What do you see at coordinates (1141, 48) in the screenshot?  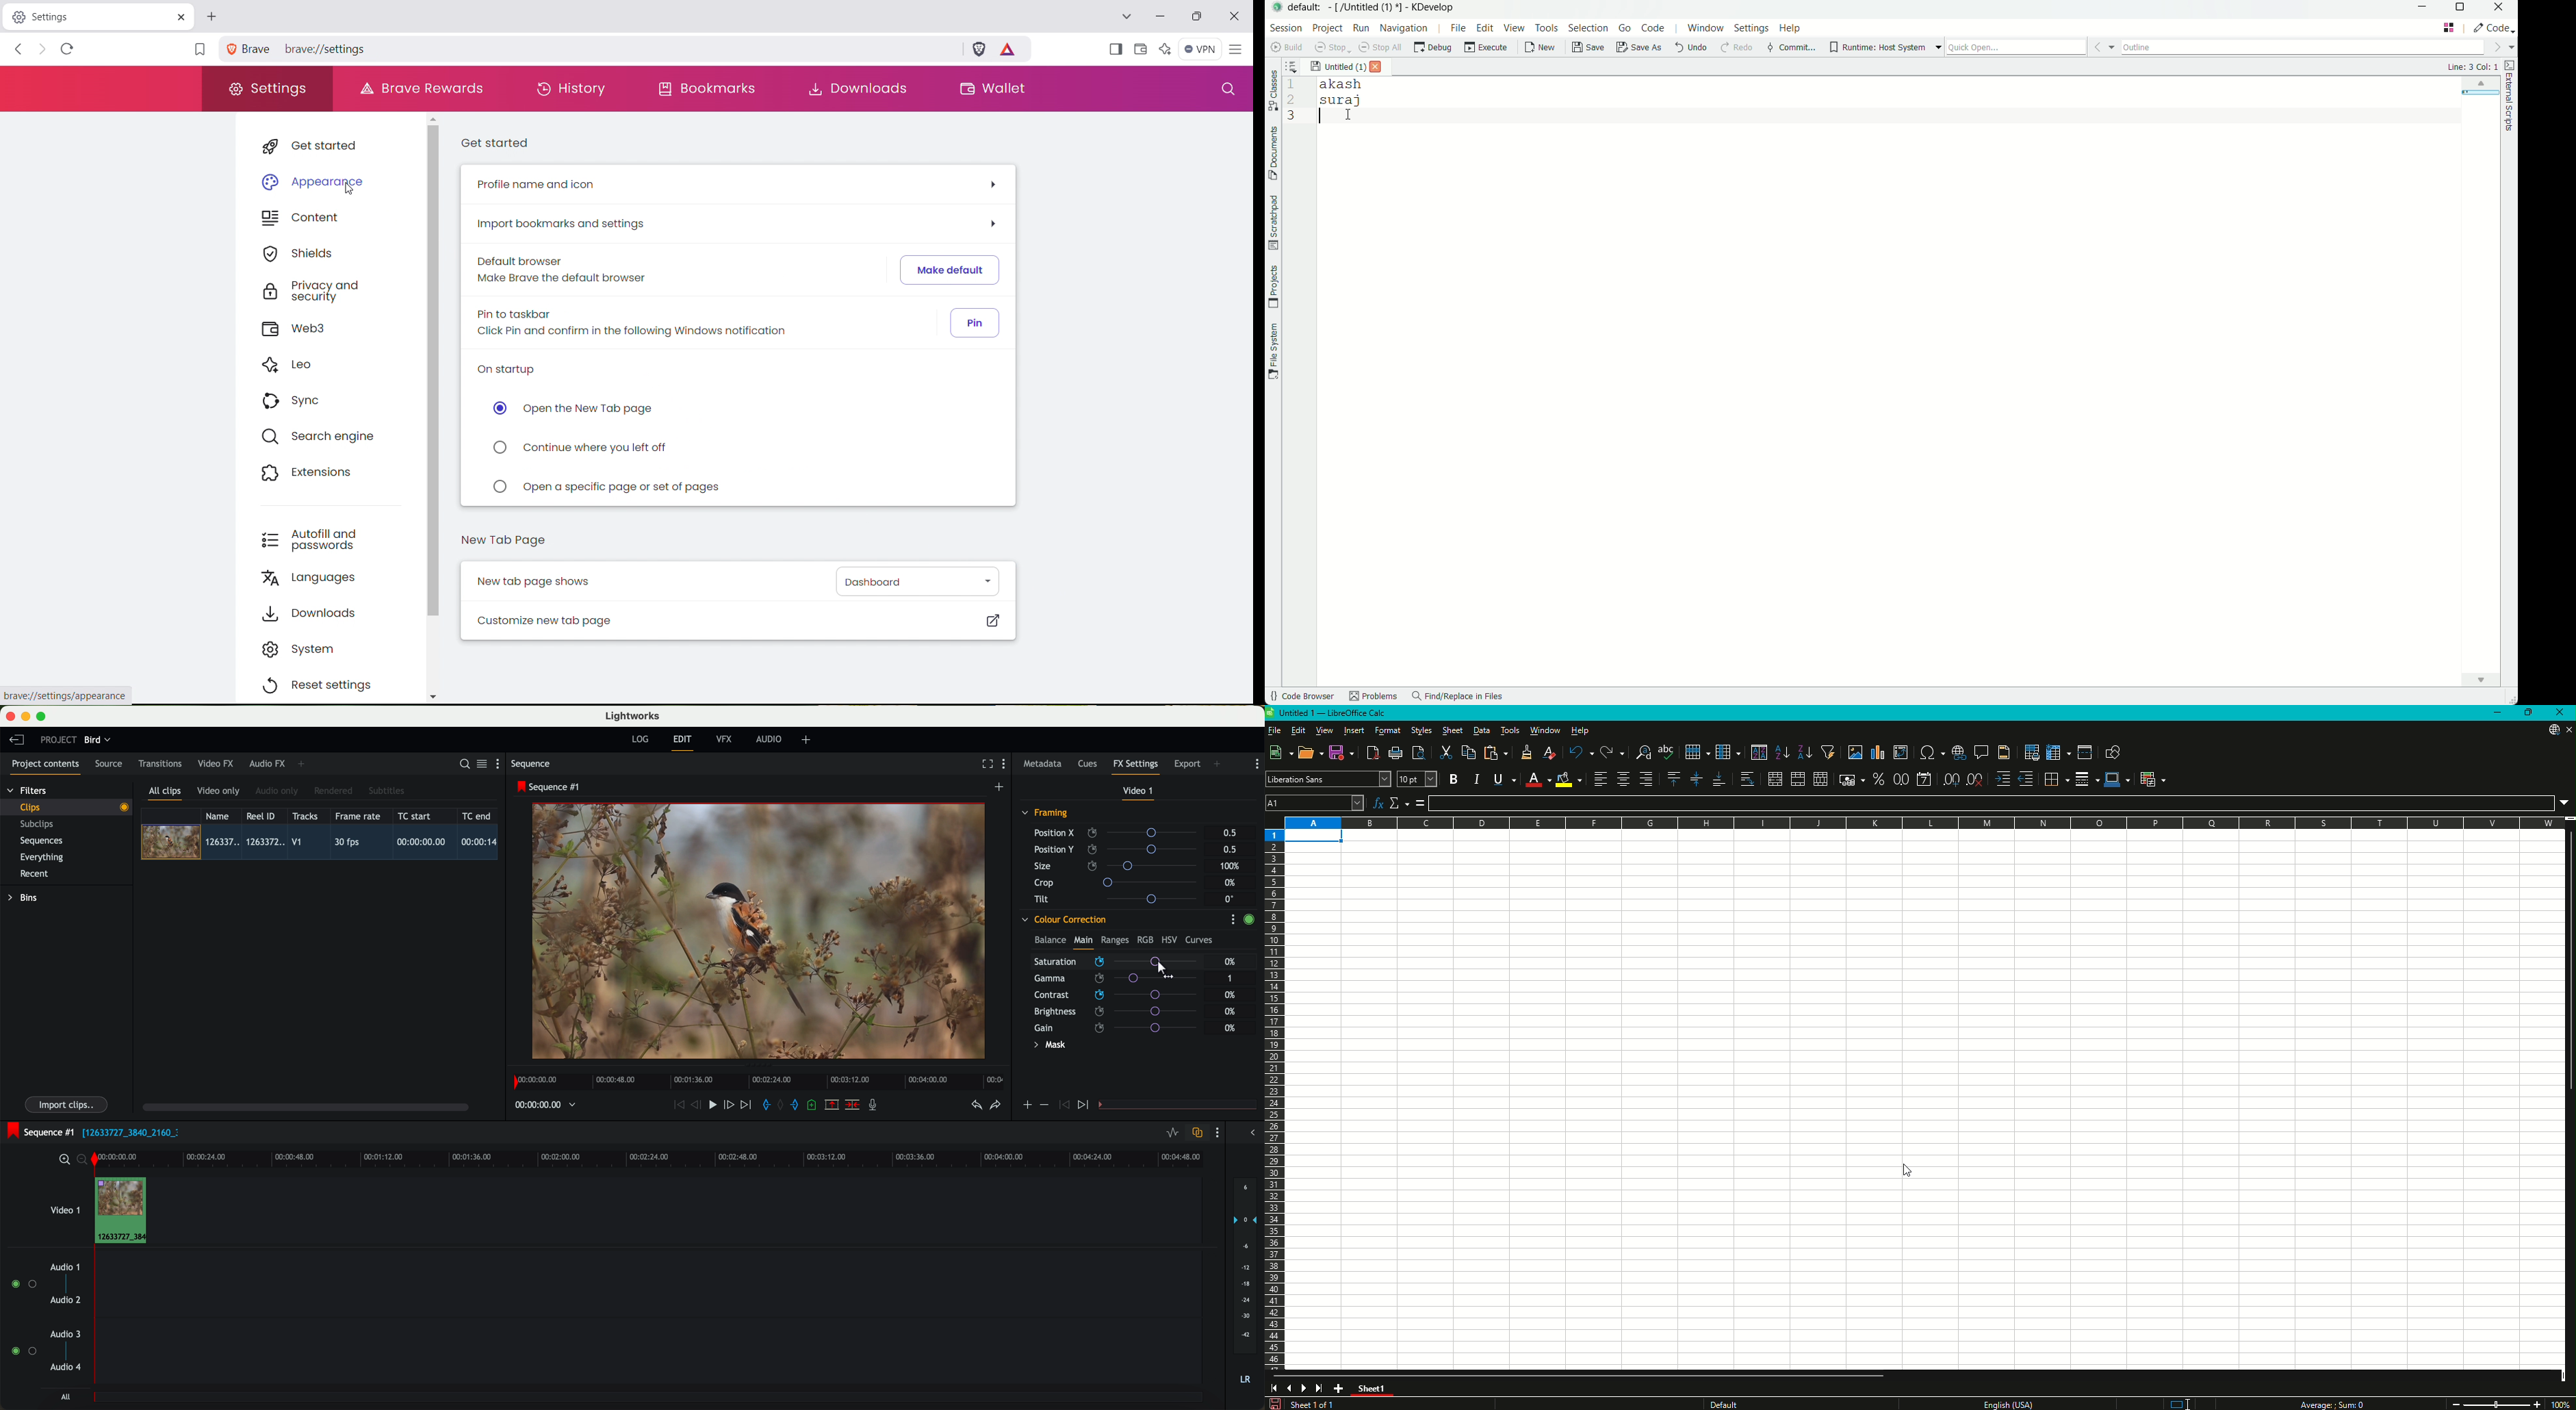 I see `wallet` at bounding box center [1141, 48].